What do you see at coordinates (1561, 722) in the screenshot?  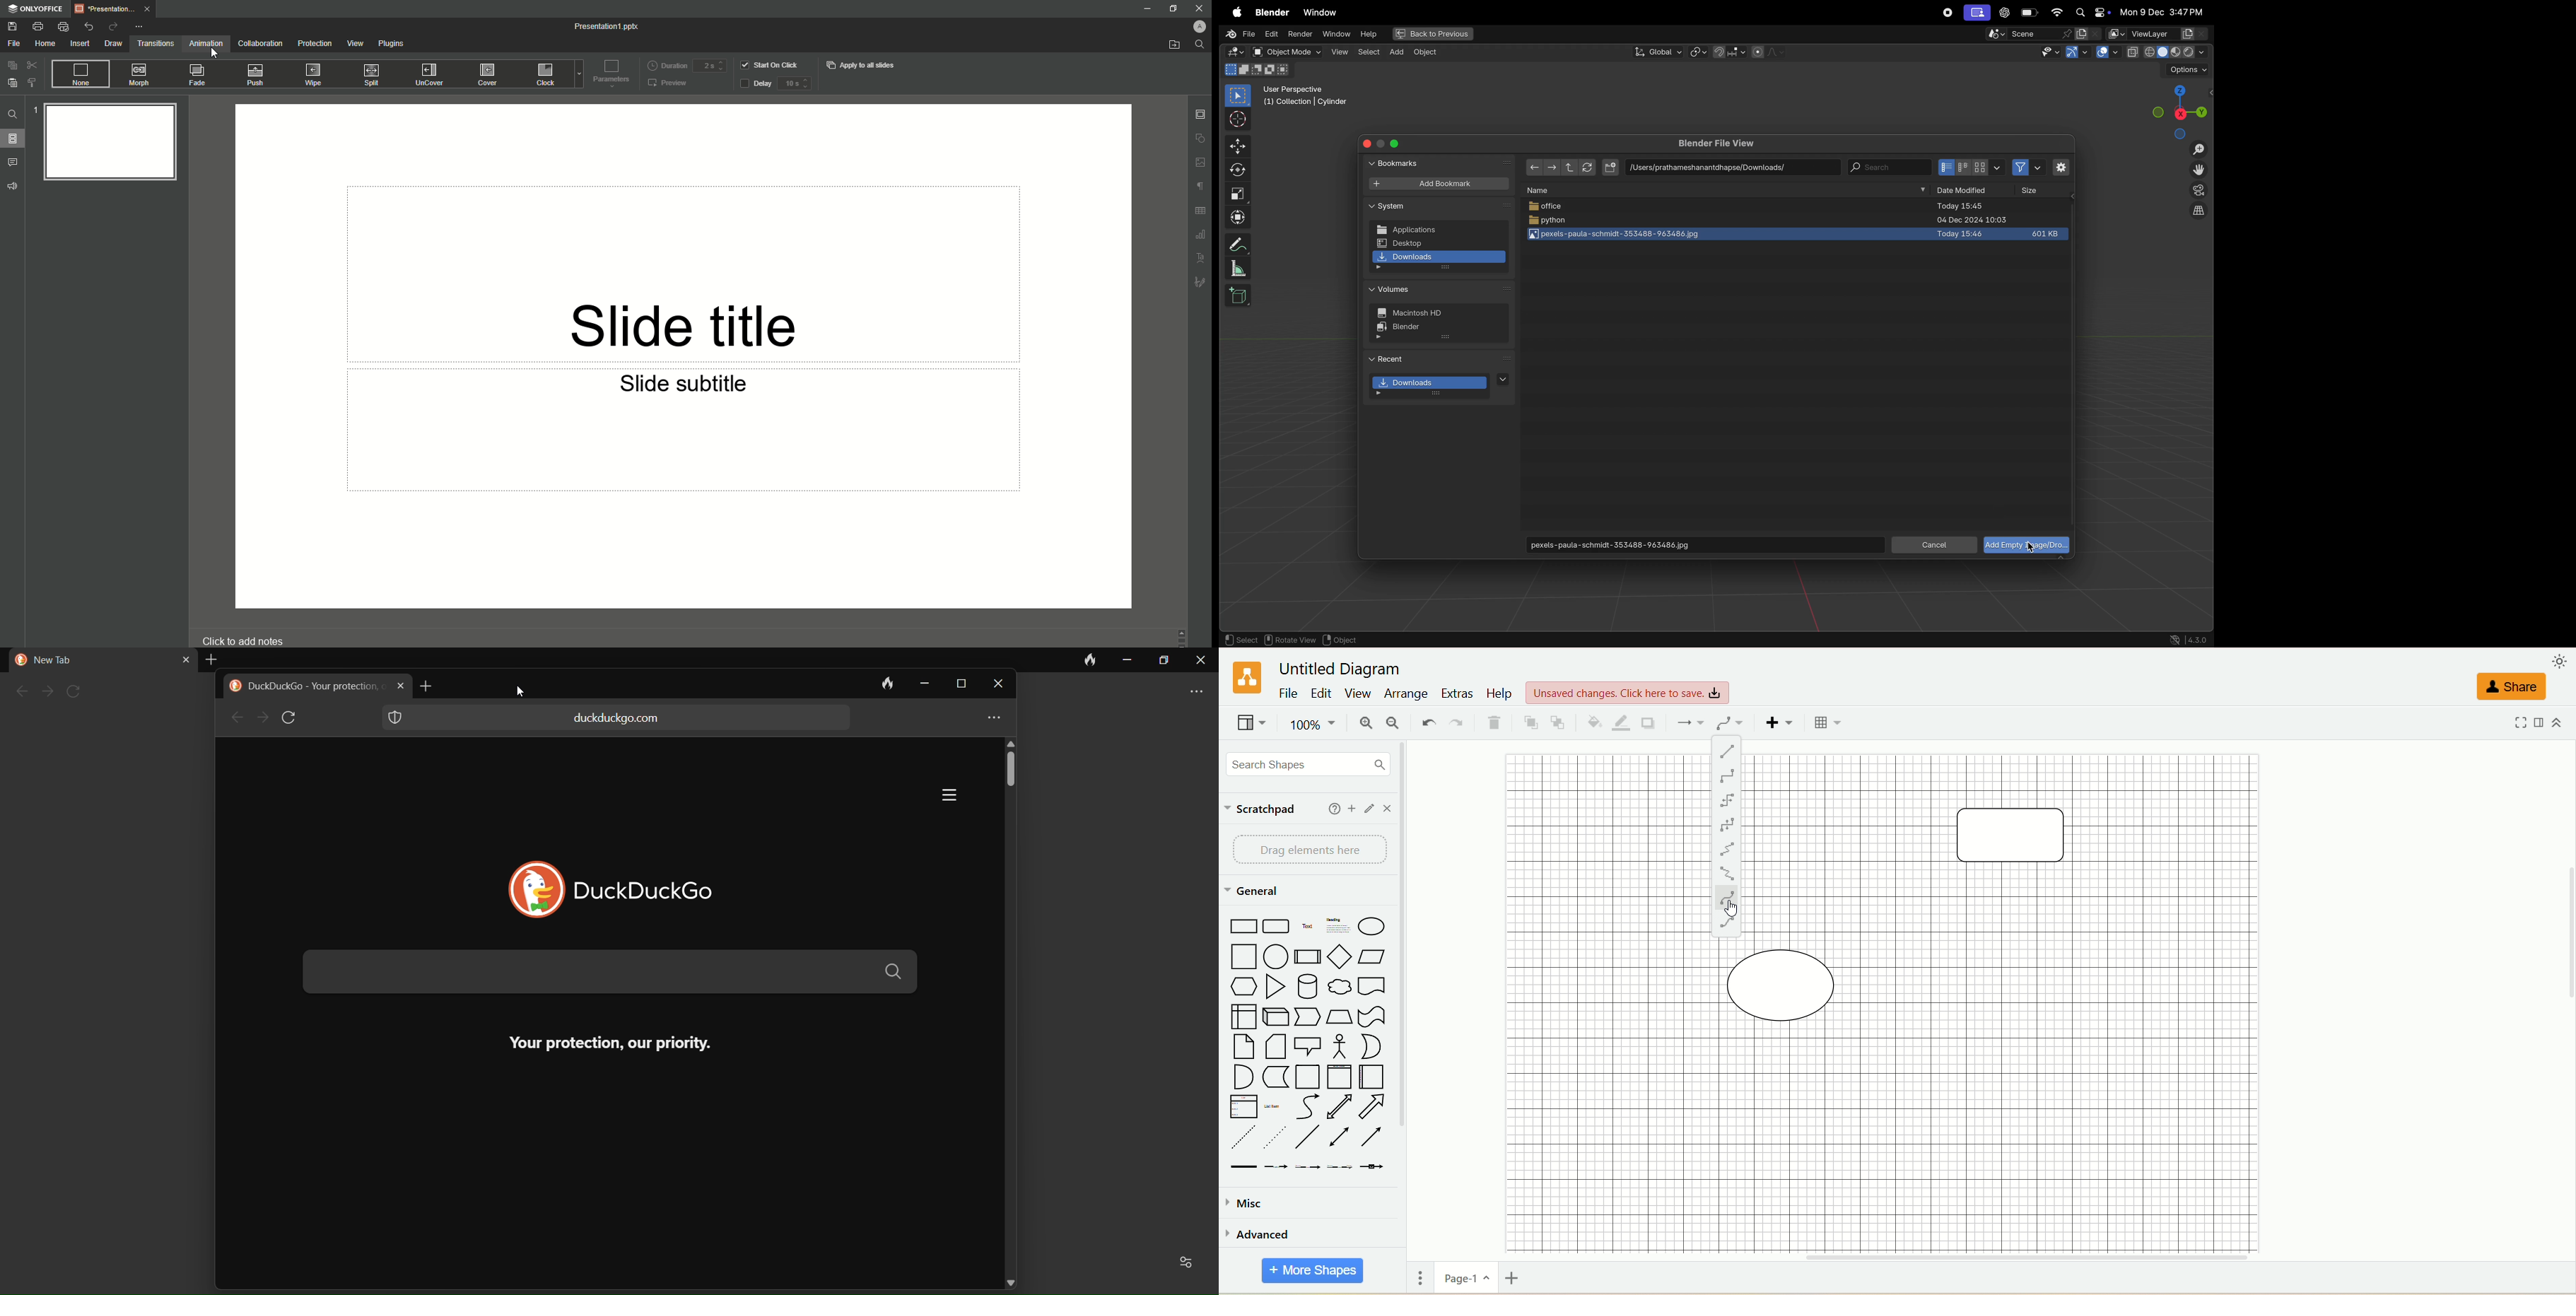 I see `to back` at bounding box center [1561, 722].